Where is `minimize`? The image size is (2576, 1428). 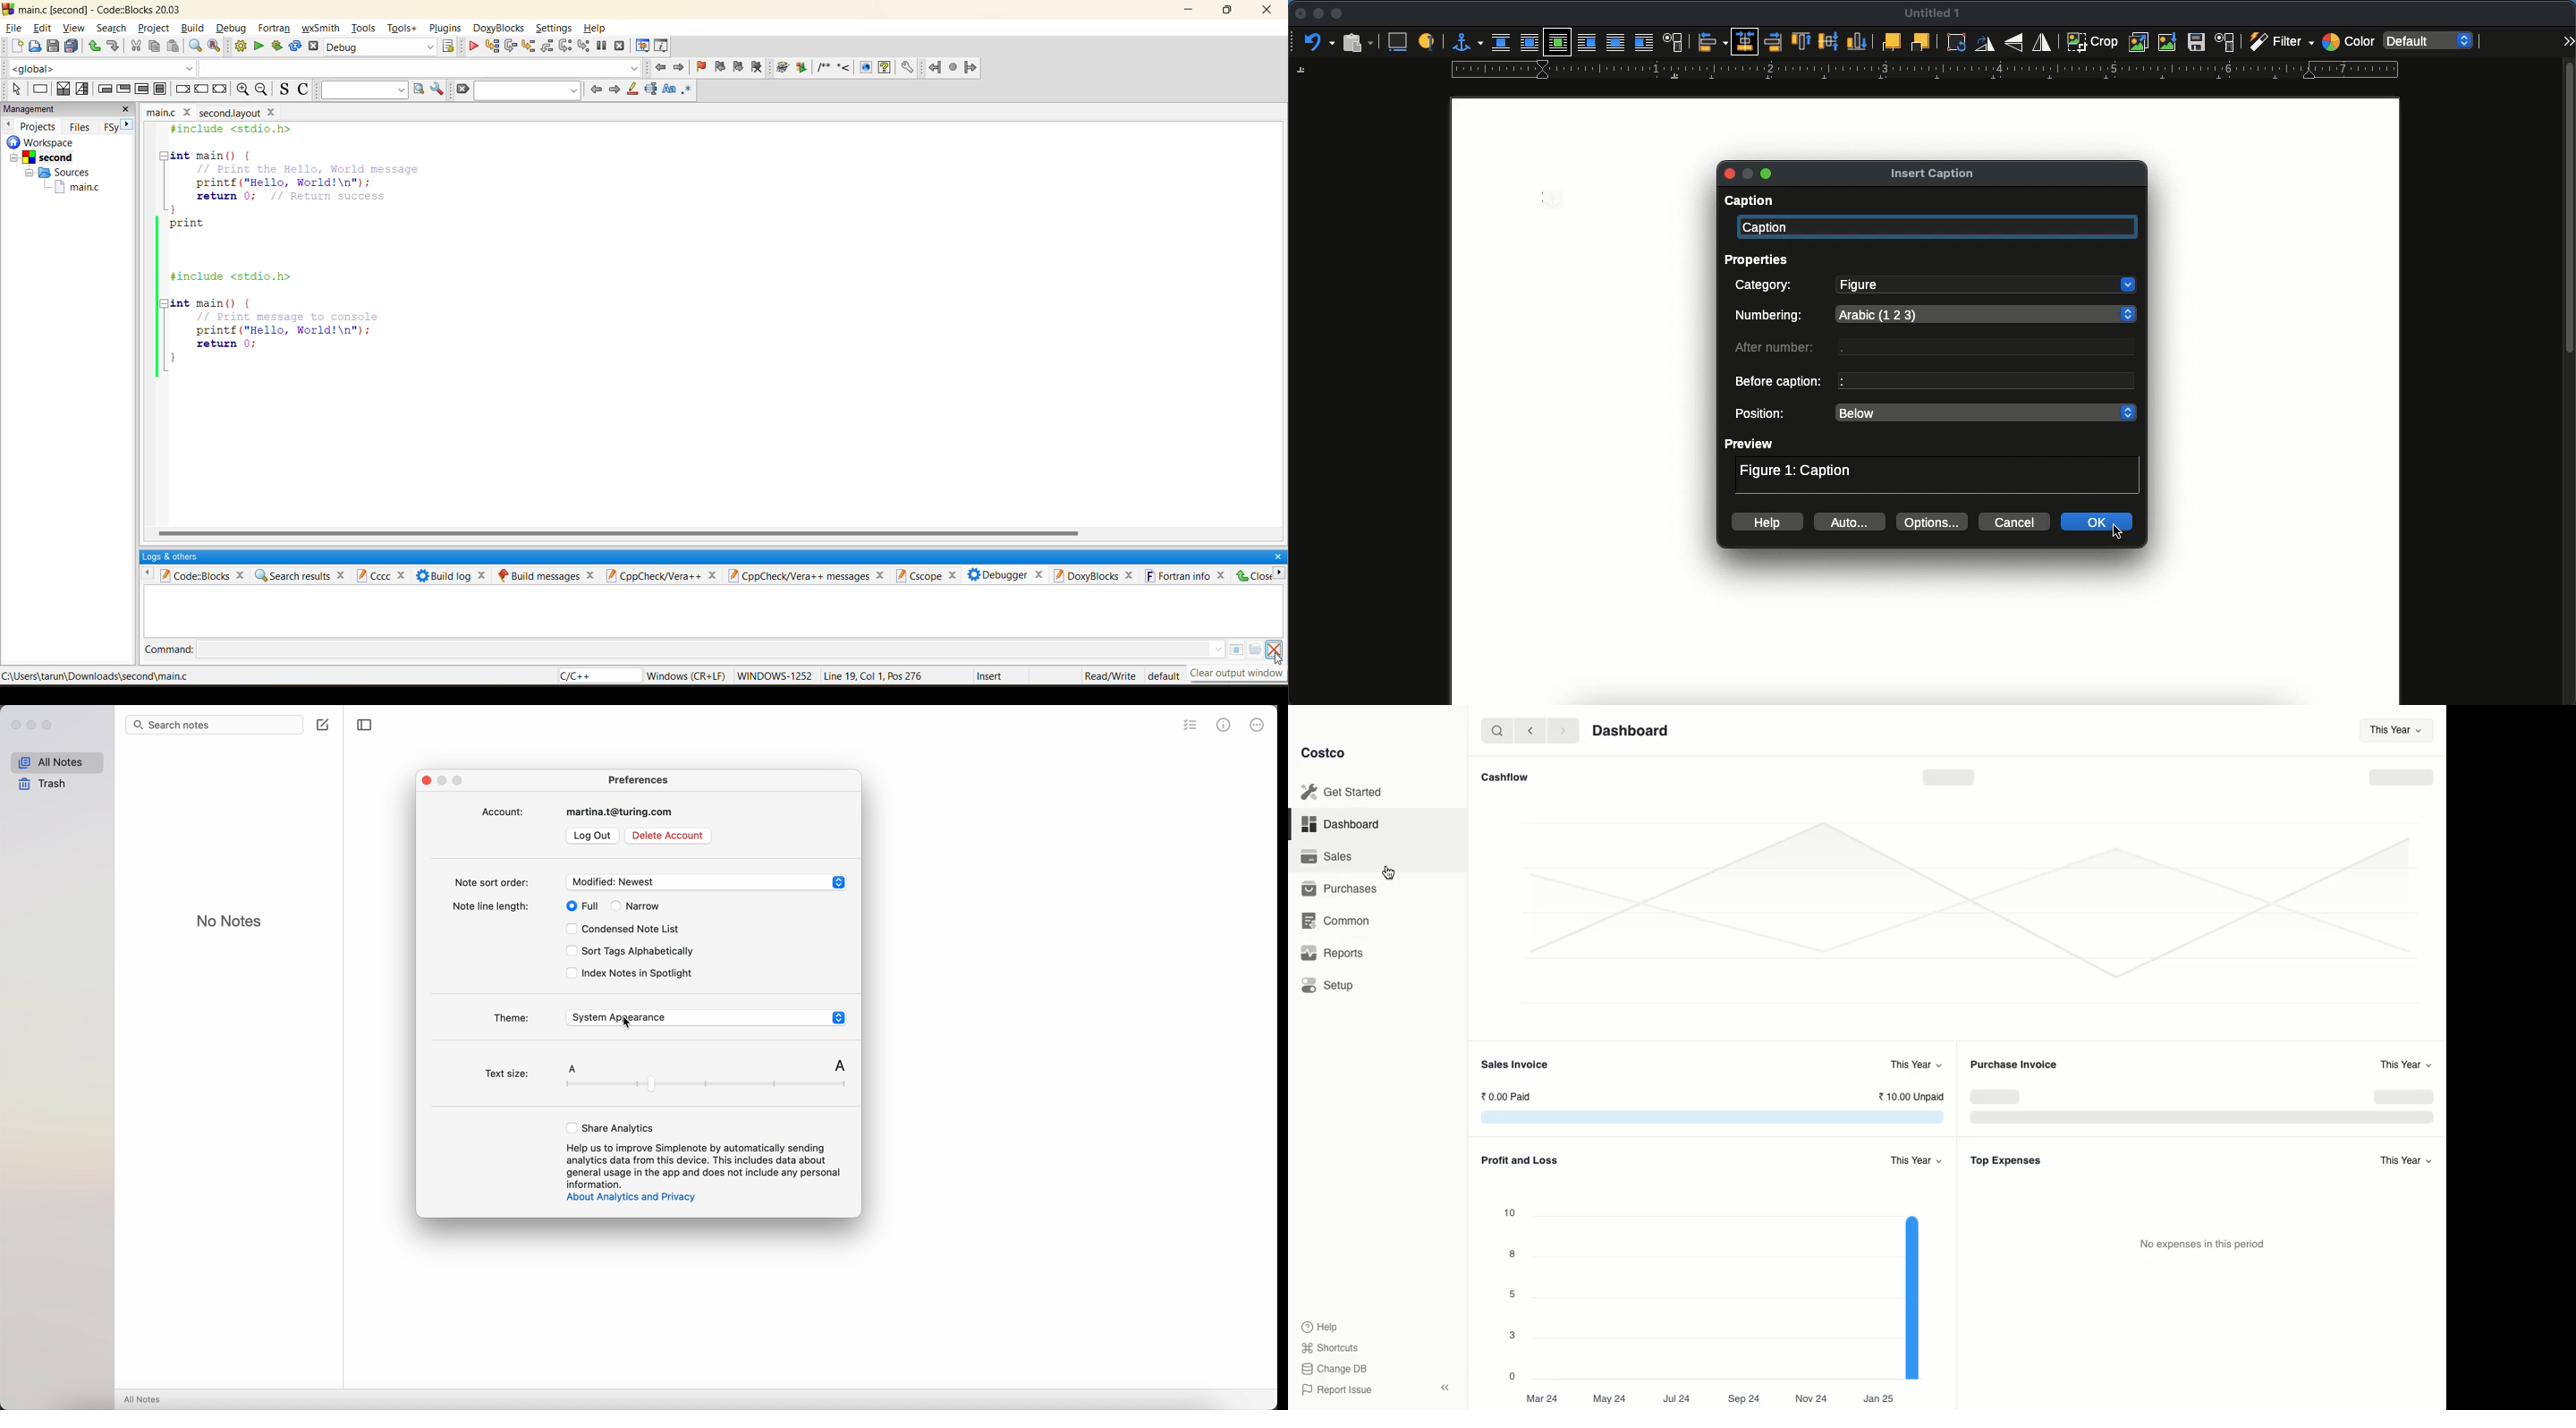 minimize is located at coordinates (1190, 13).